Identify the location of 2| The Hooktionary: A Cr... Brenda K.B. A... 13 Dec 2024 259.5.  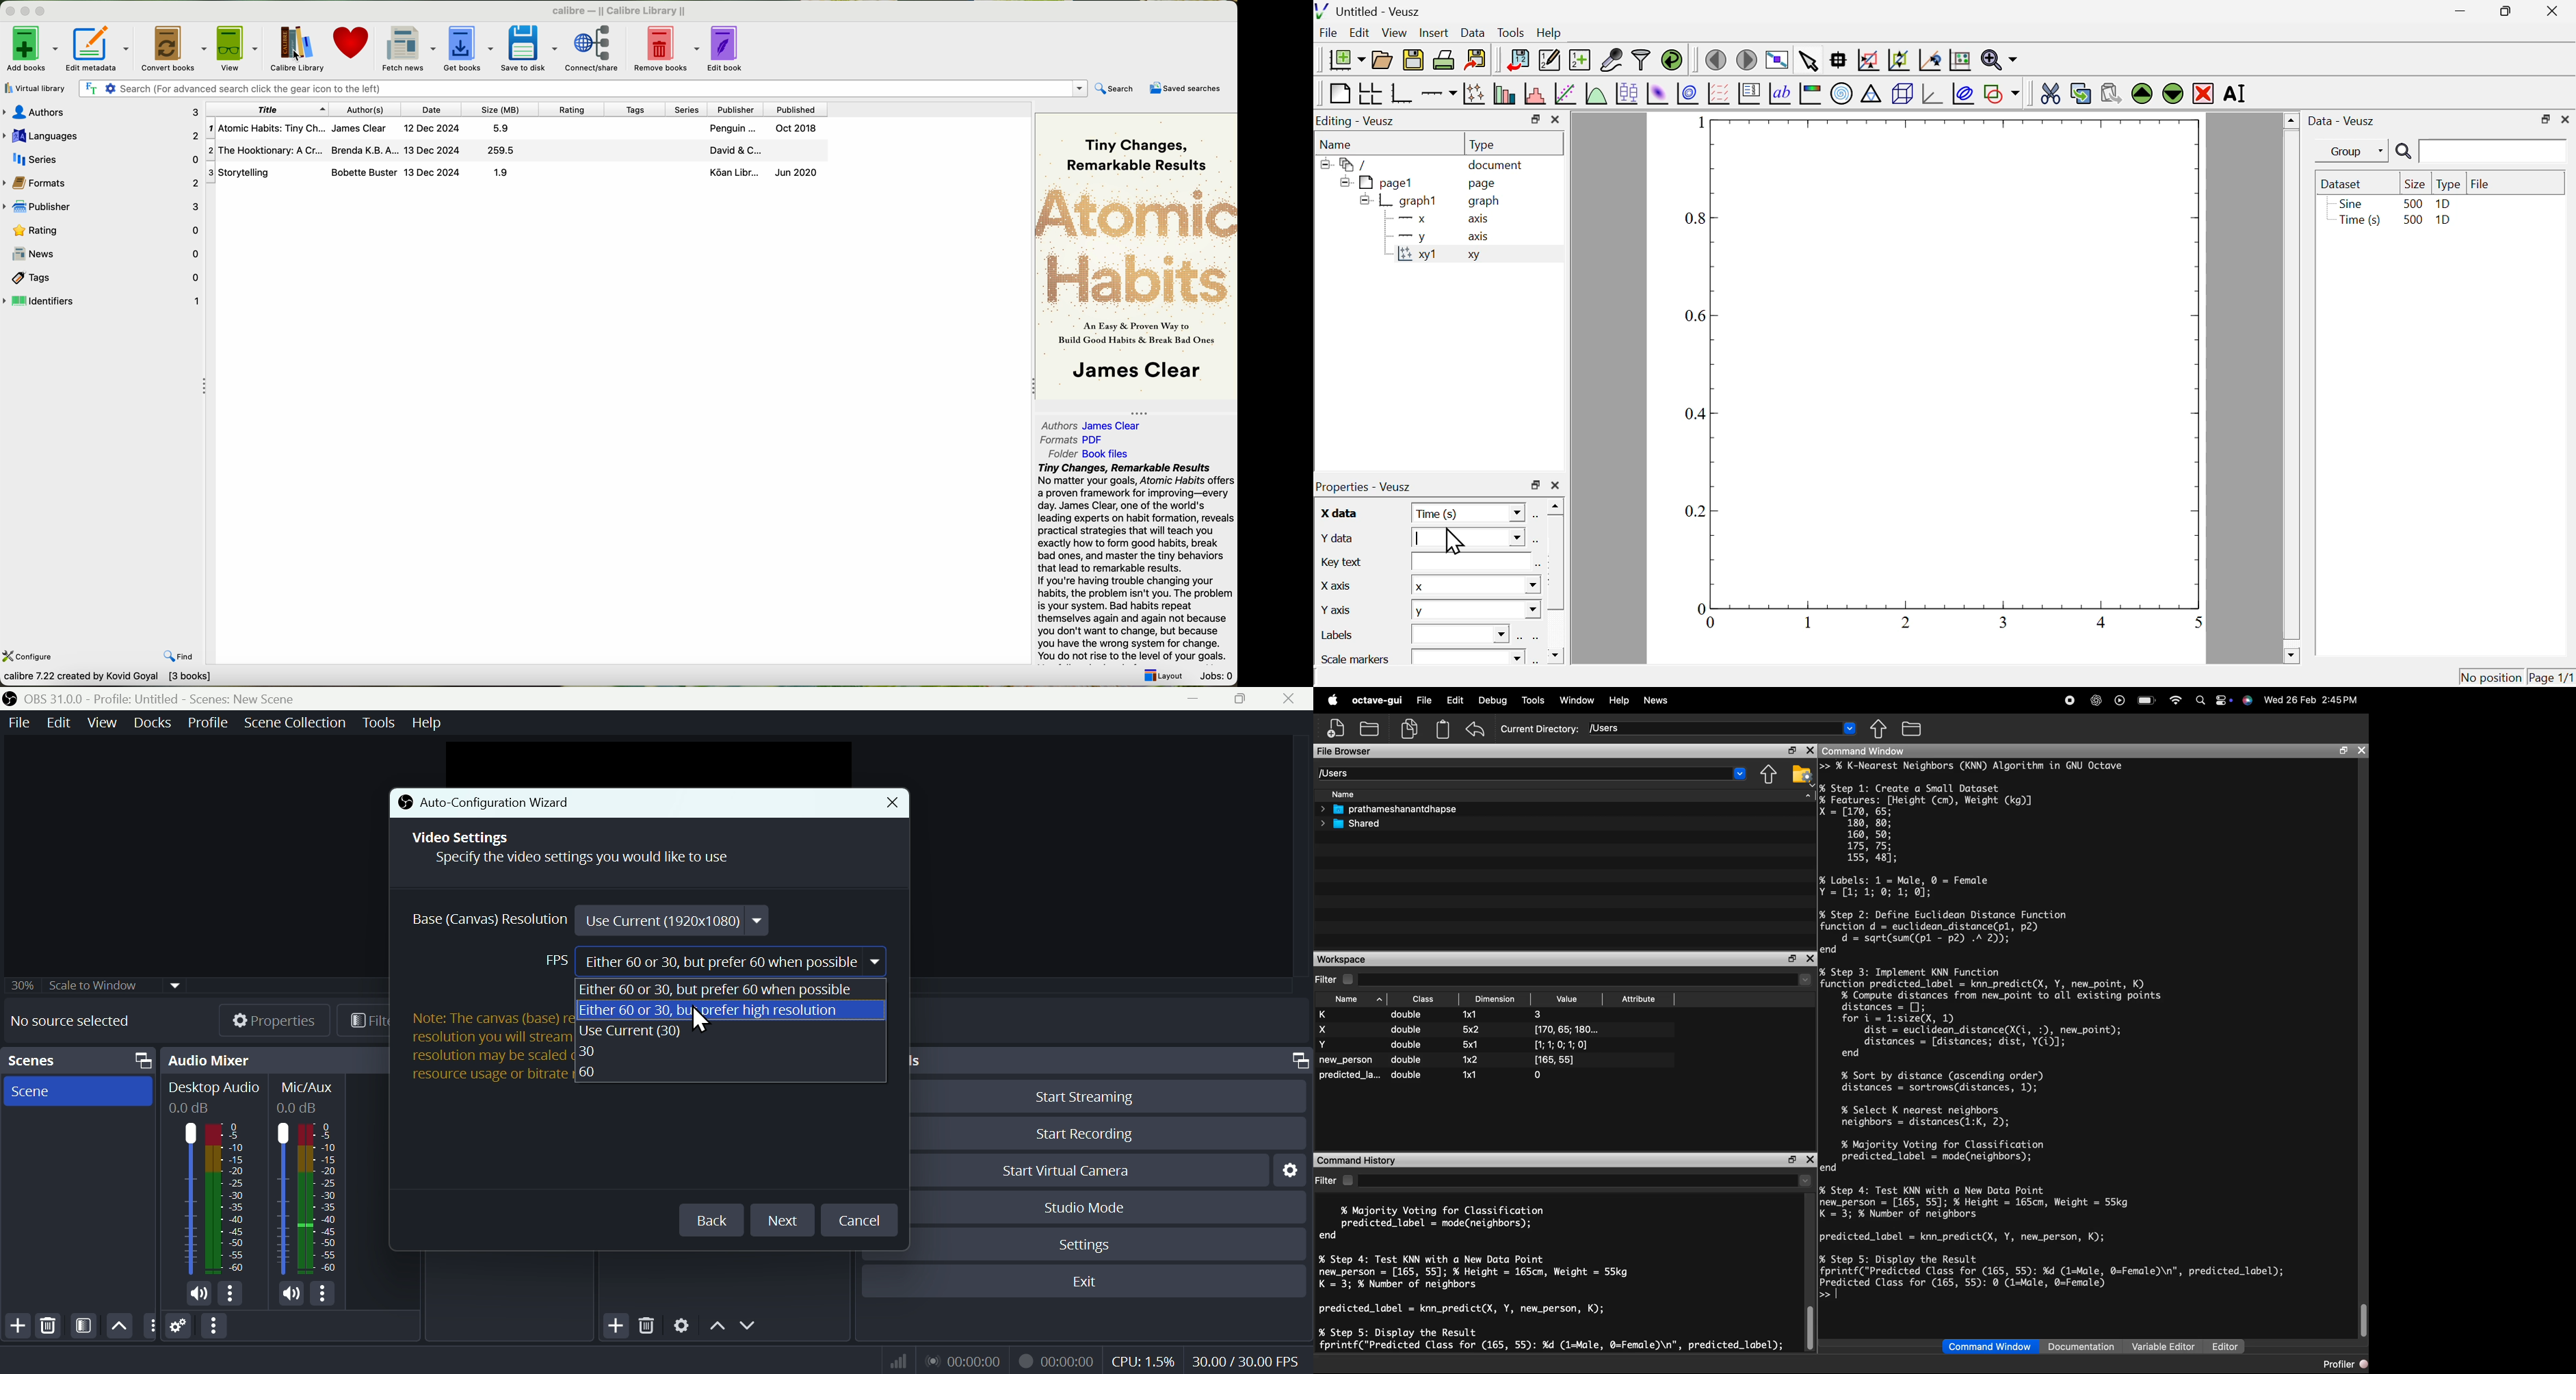
(369, 150).